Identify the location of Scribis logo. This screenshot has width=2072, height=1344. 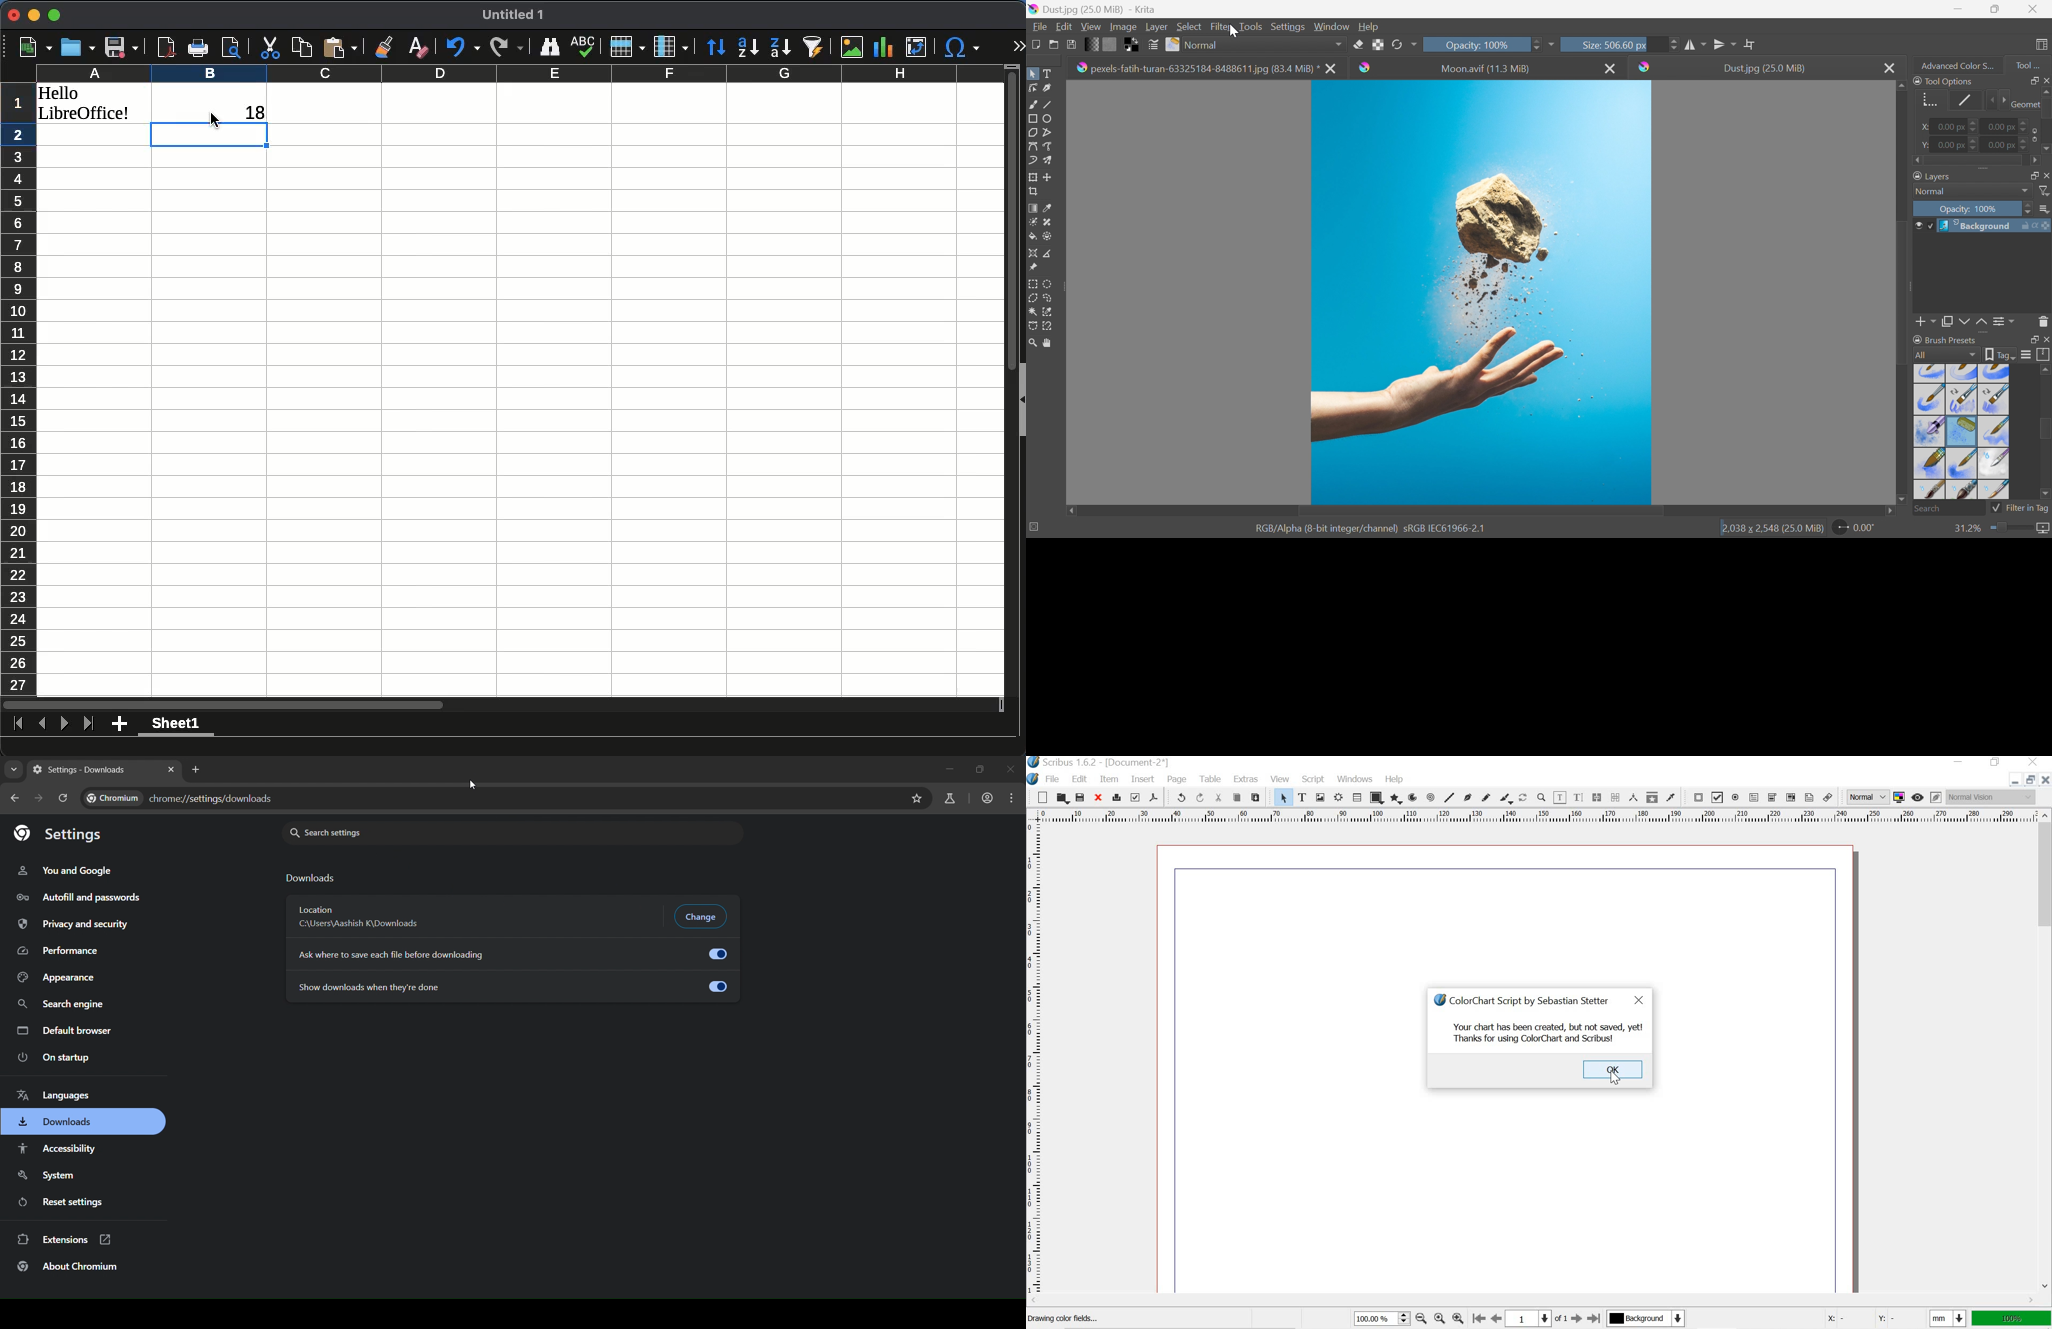
(1438, 998).